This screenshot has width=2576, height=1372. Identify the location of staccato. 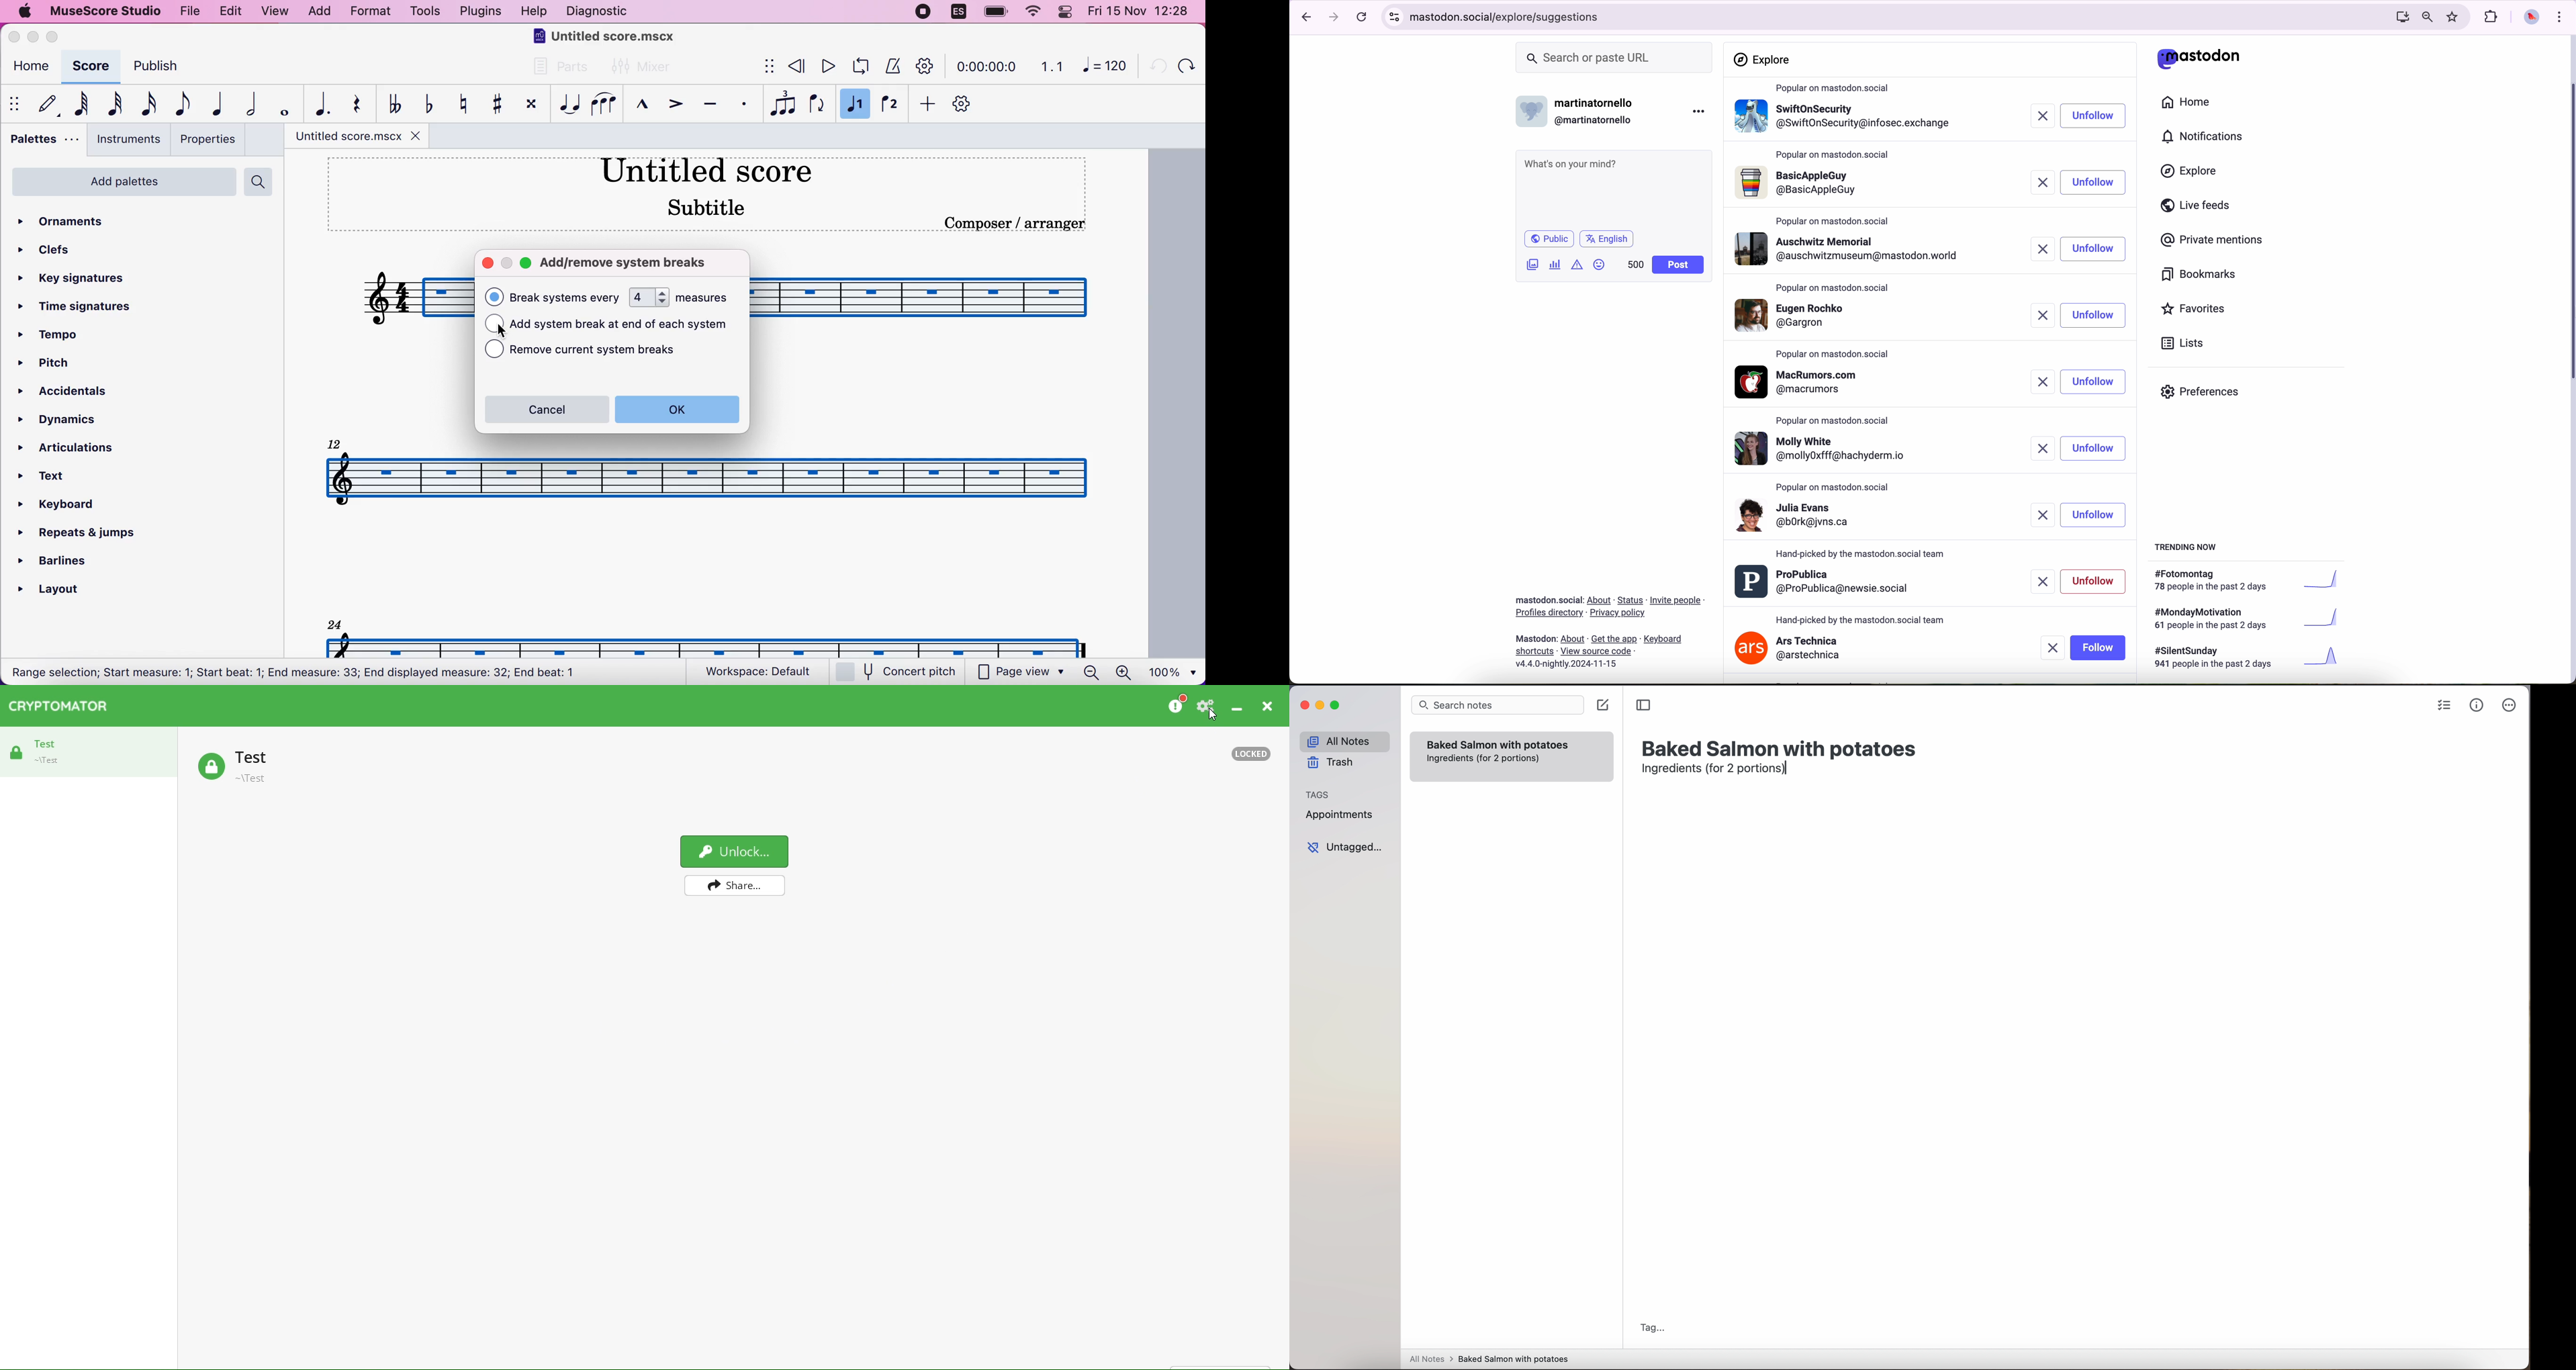
(745, 104).